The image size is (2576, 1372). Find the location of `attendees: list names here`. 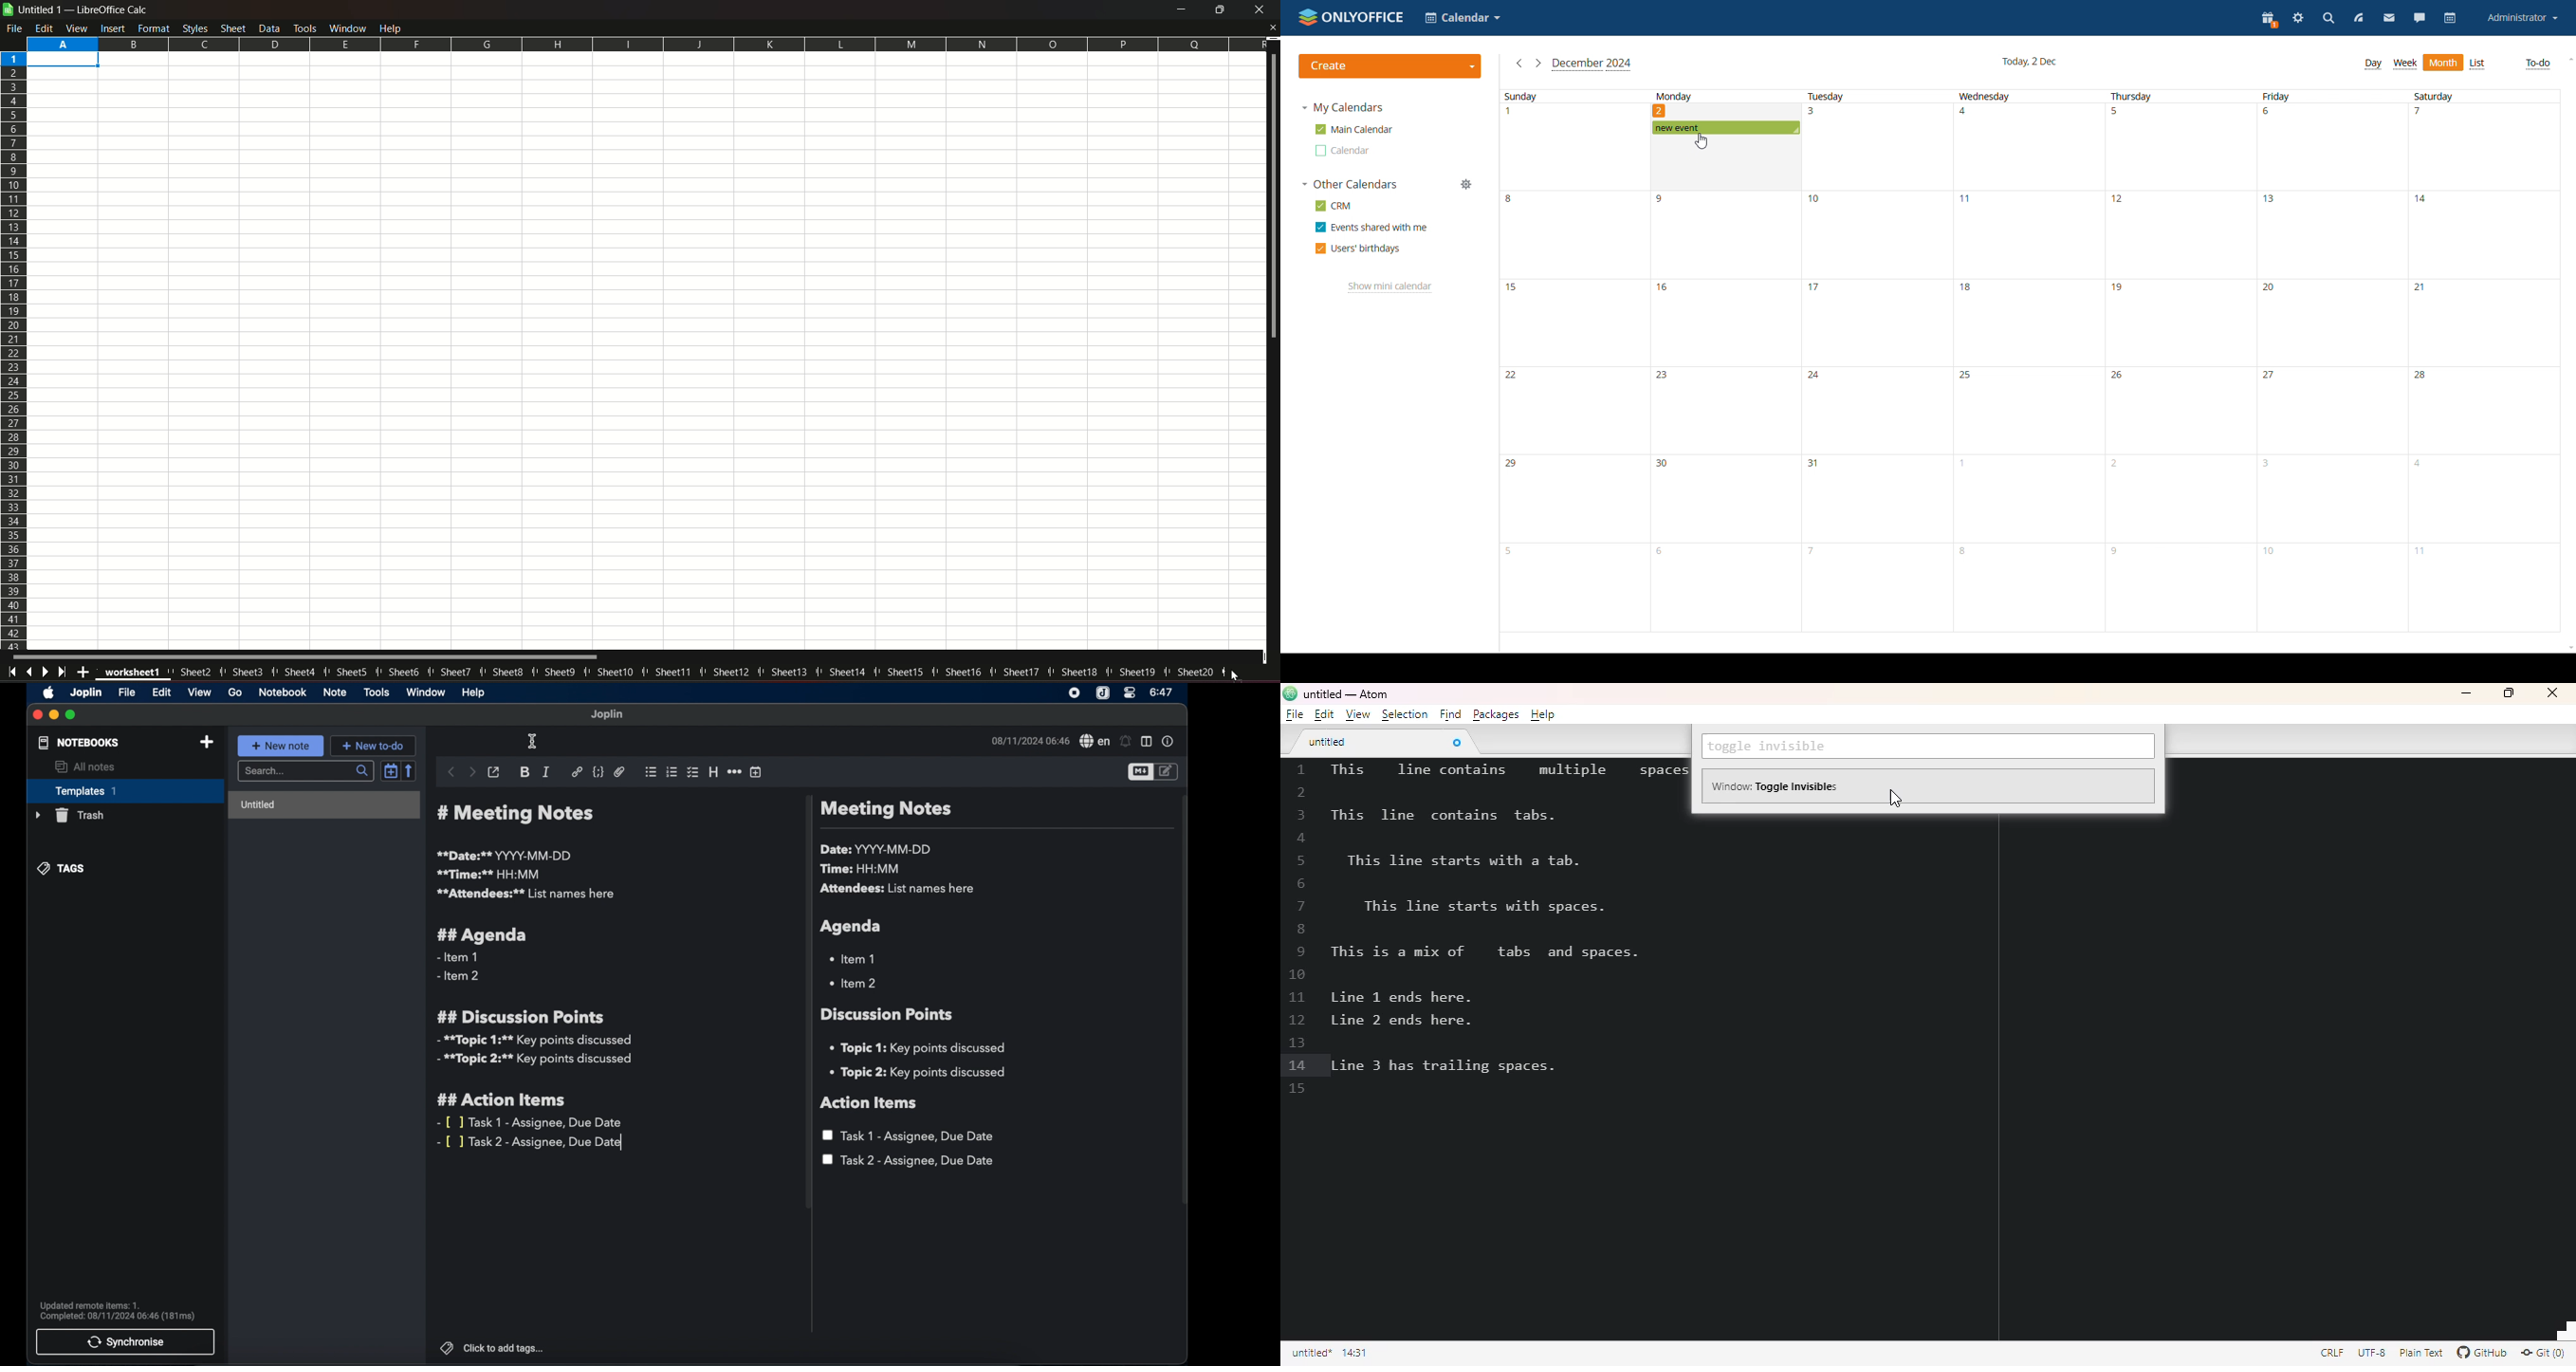

attendees: list names here is located at coordinates (900, 889).